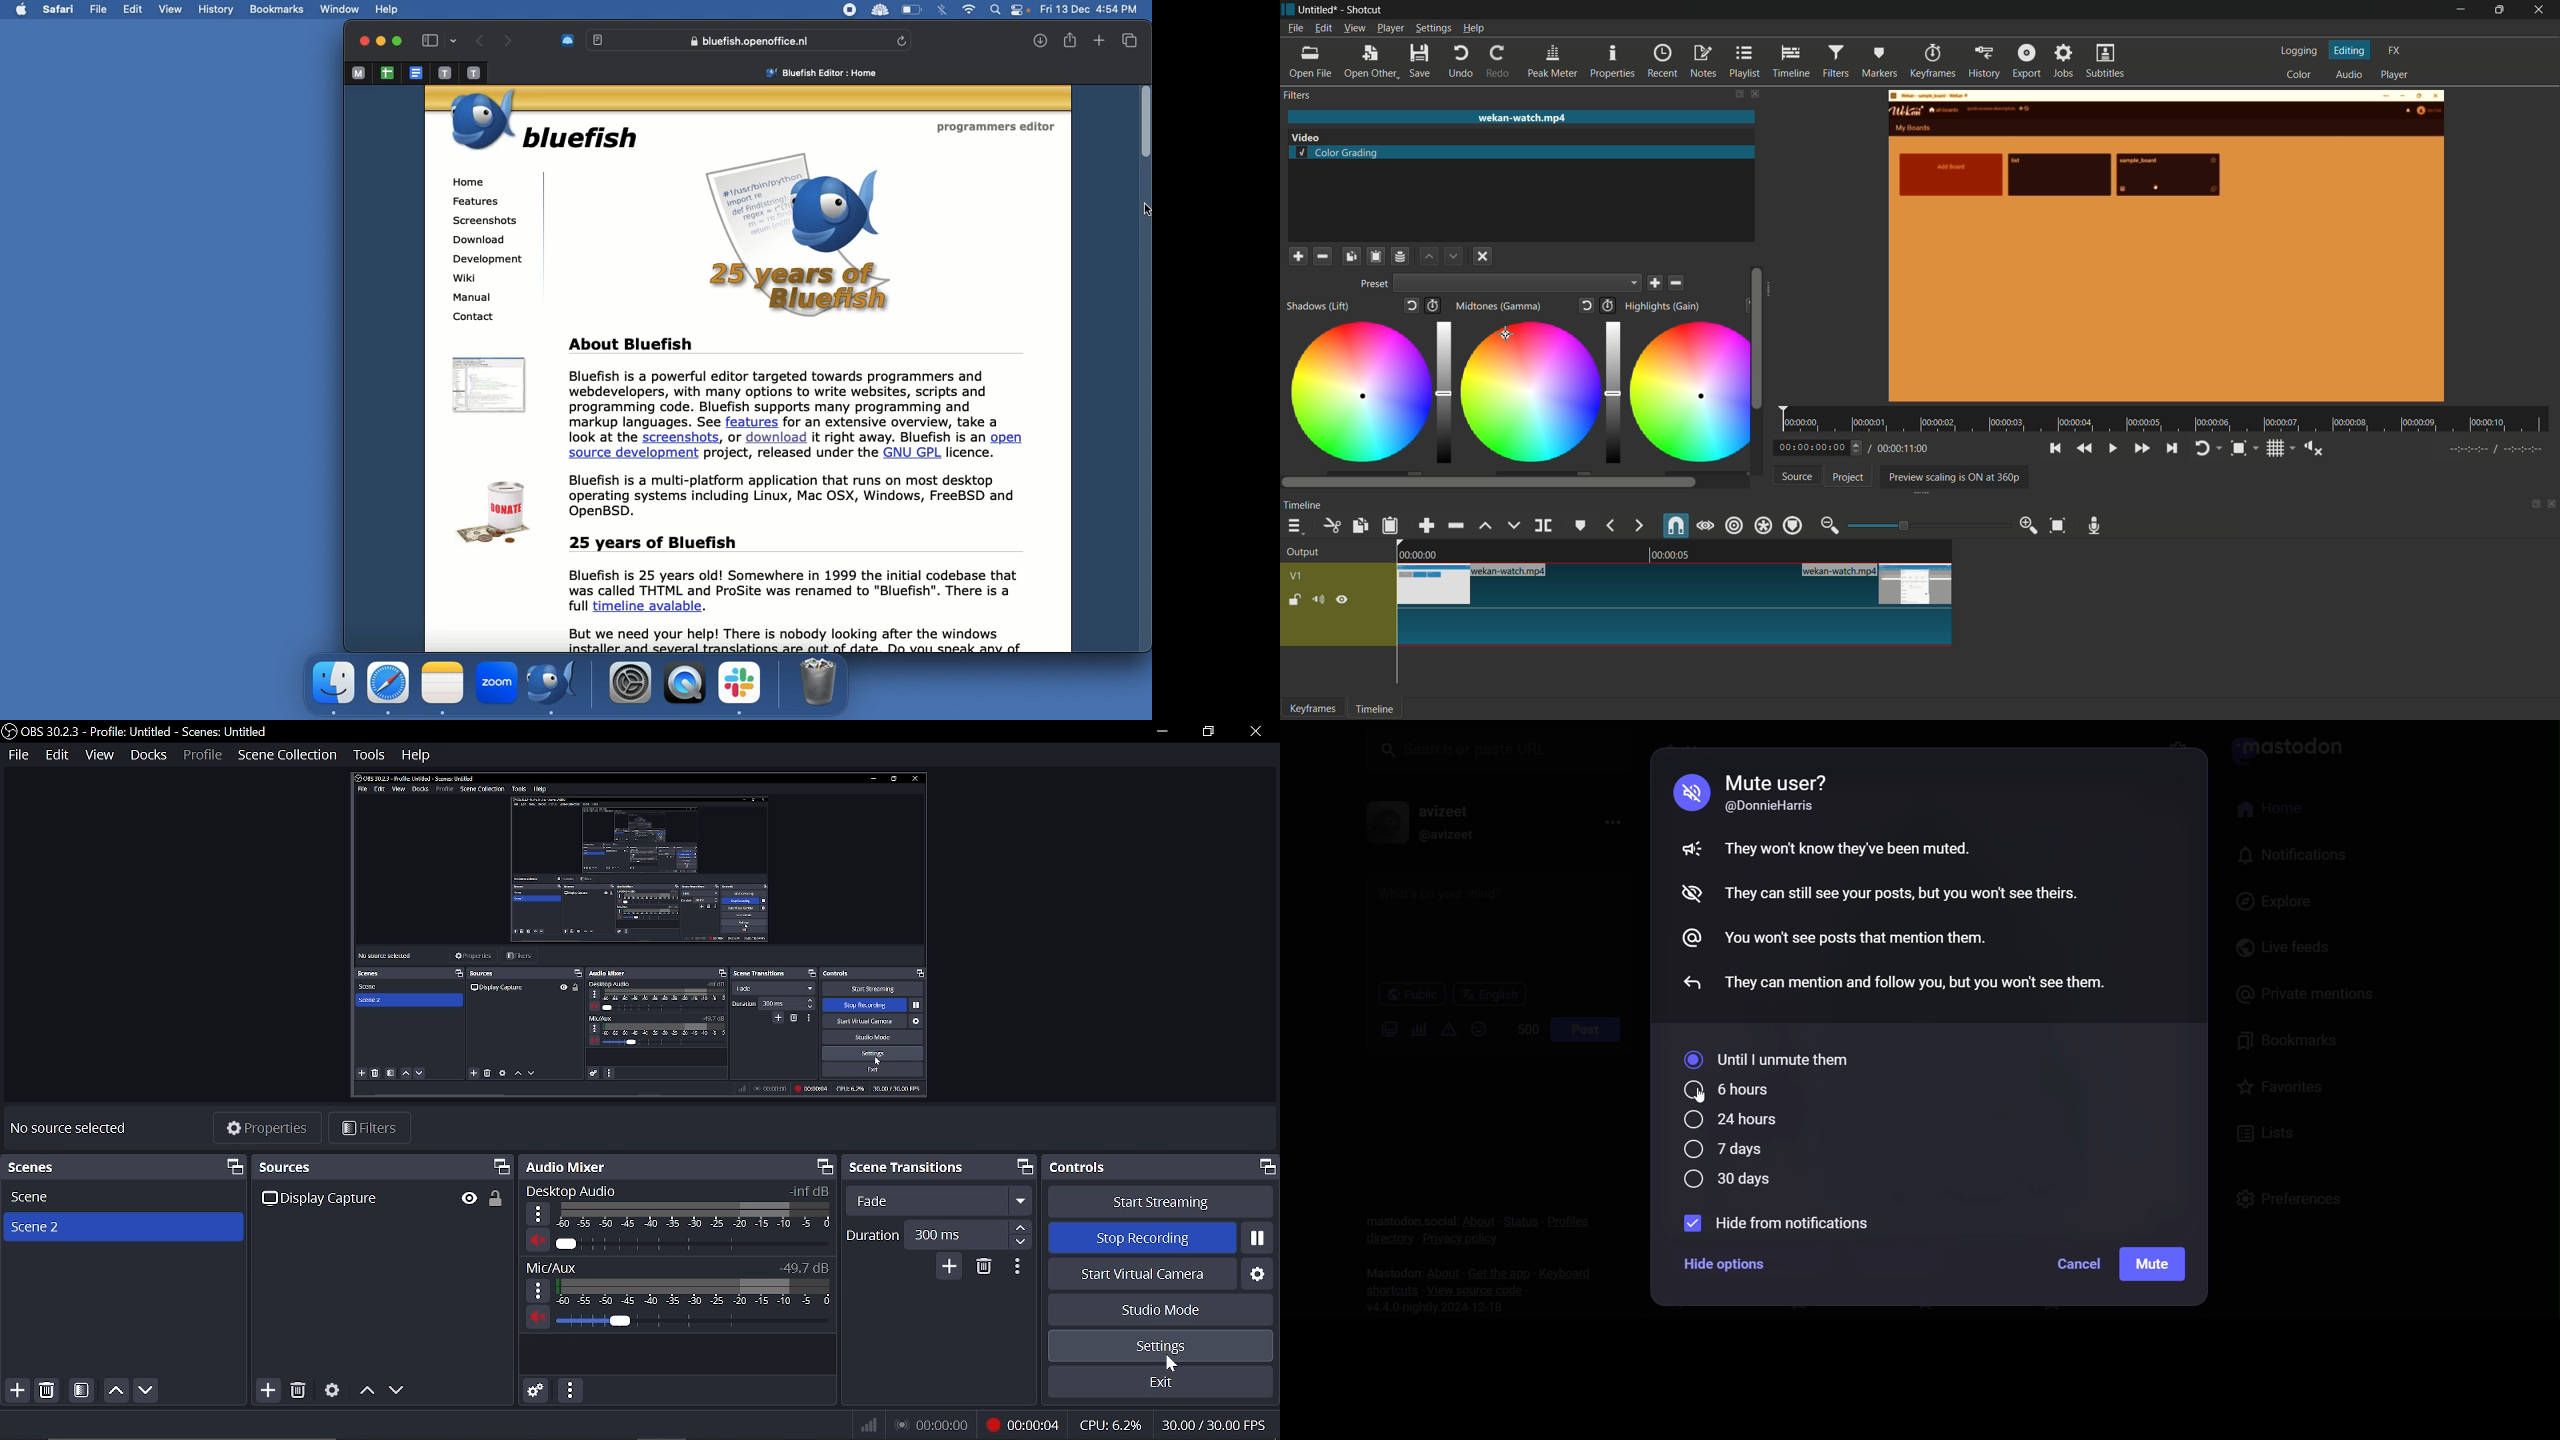  What do you see at coordinates (1402, 257) in the screenshot?
I see `save filter set` at bounding box center [1402, 257].